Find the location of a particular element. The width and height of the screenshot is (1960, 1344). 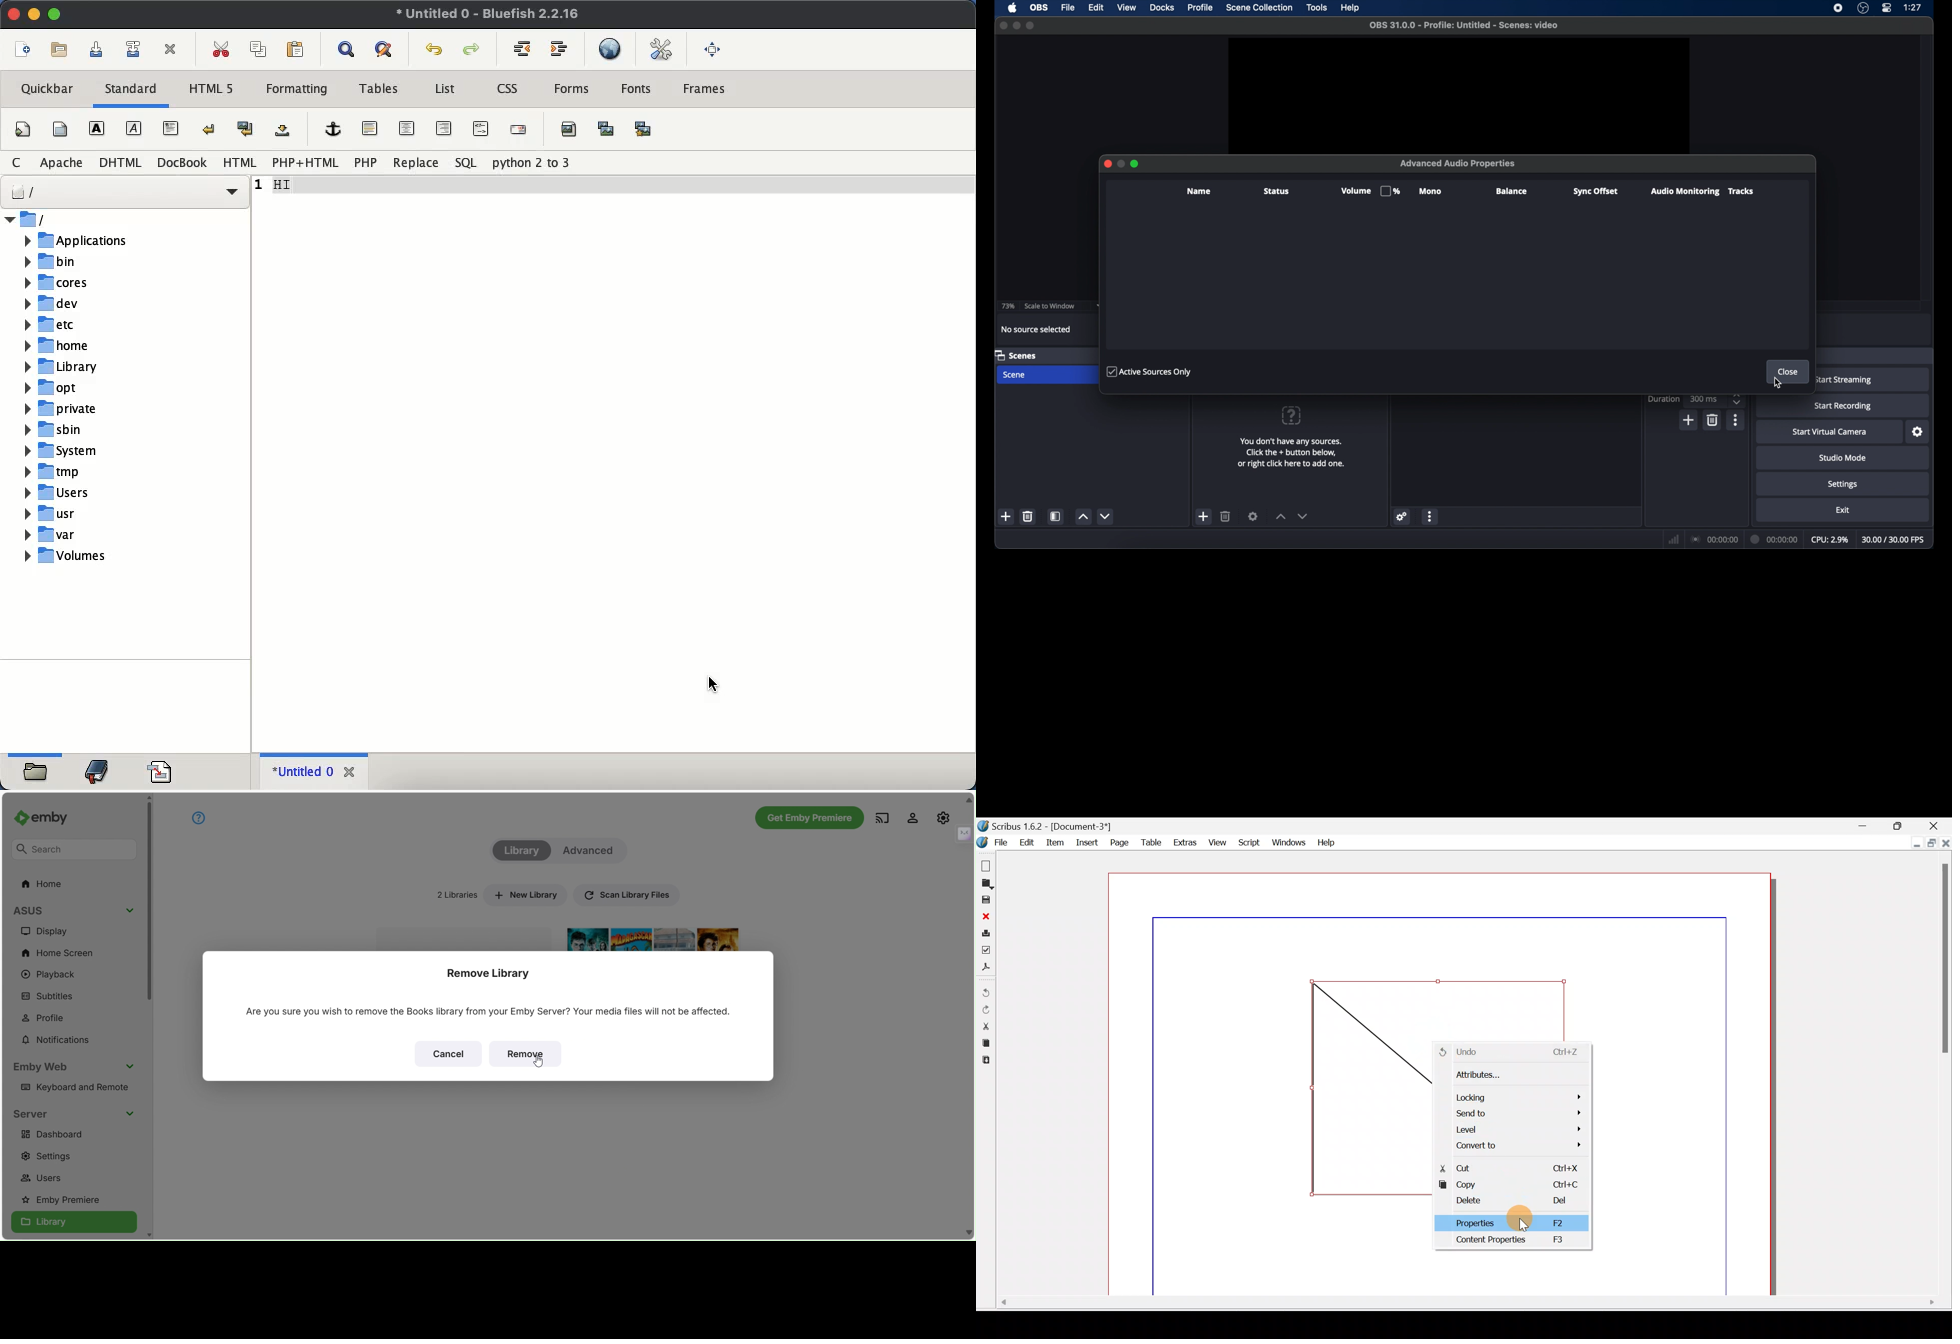

close is located at coordinates (350, 771).